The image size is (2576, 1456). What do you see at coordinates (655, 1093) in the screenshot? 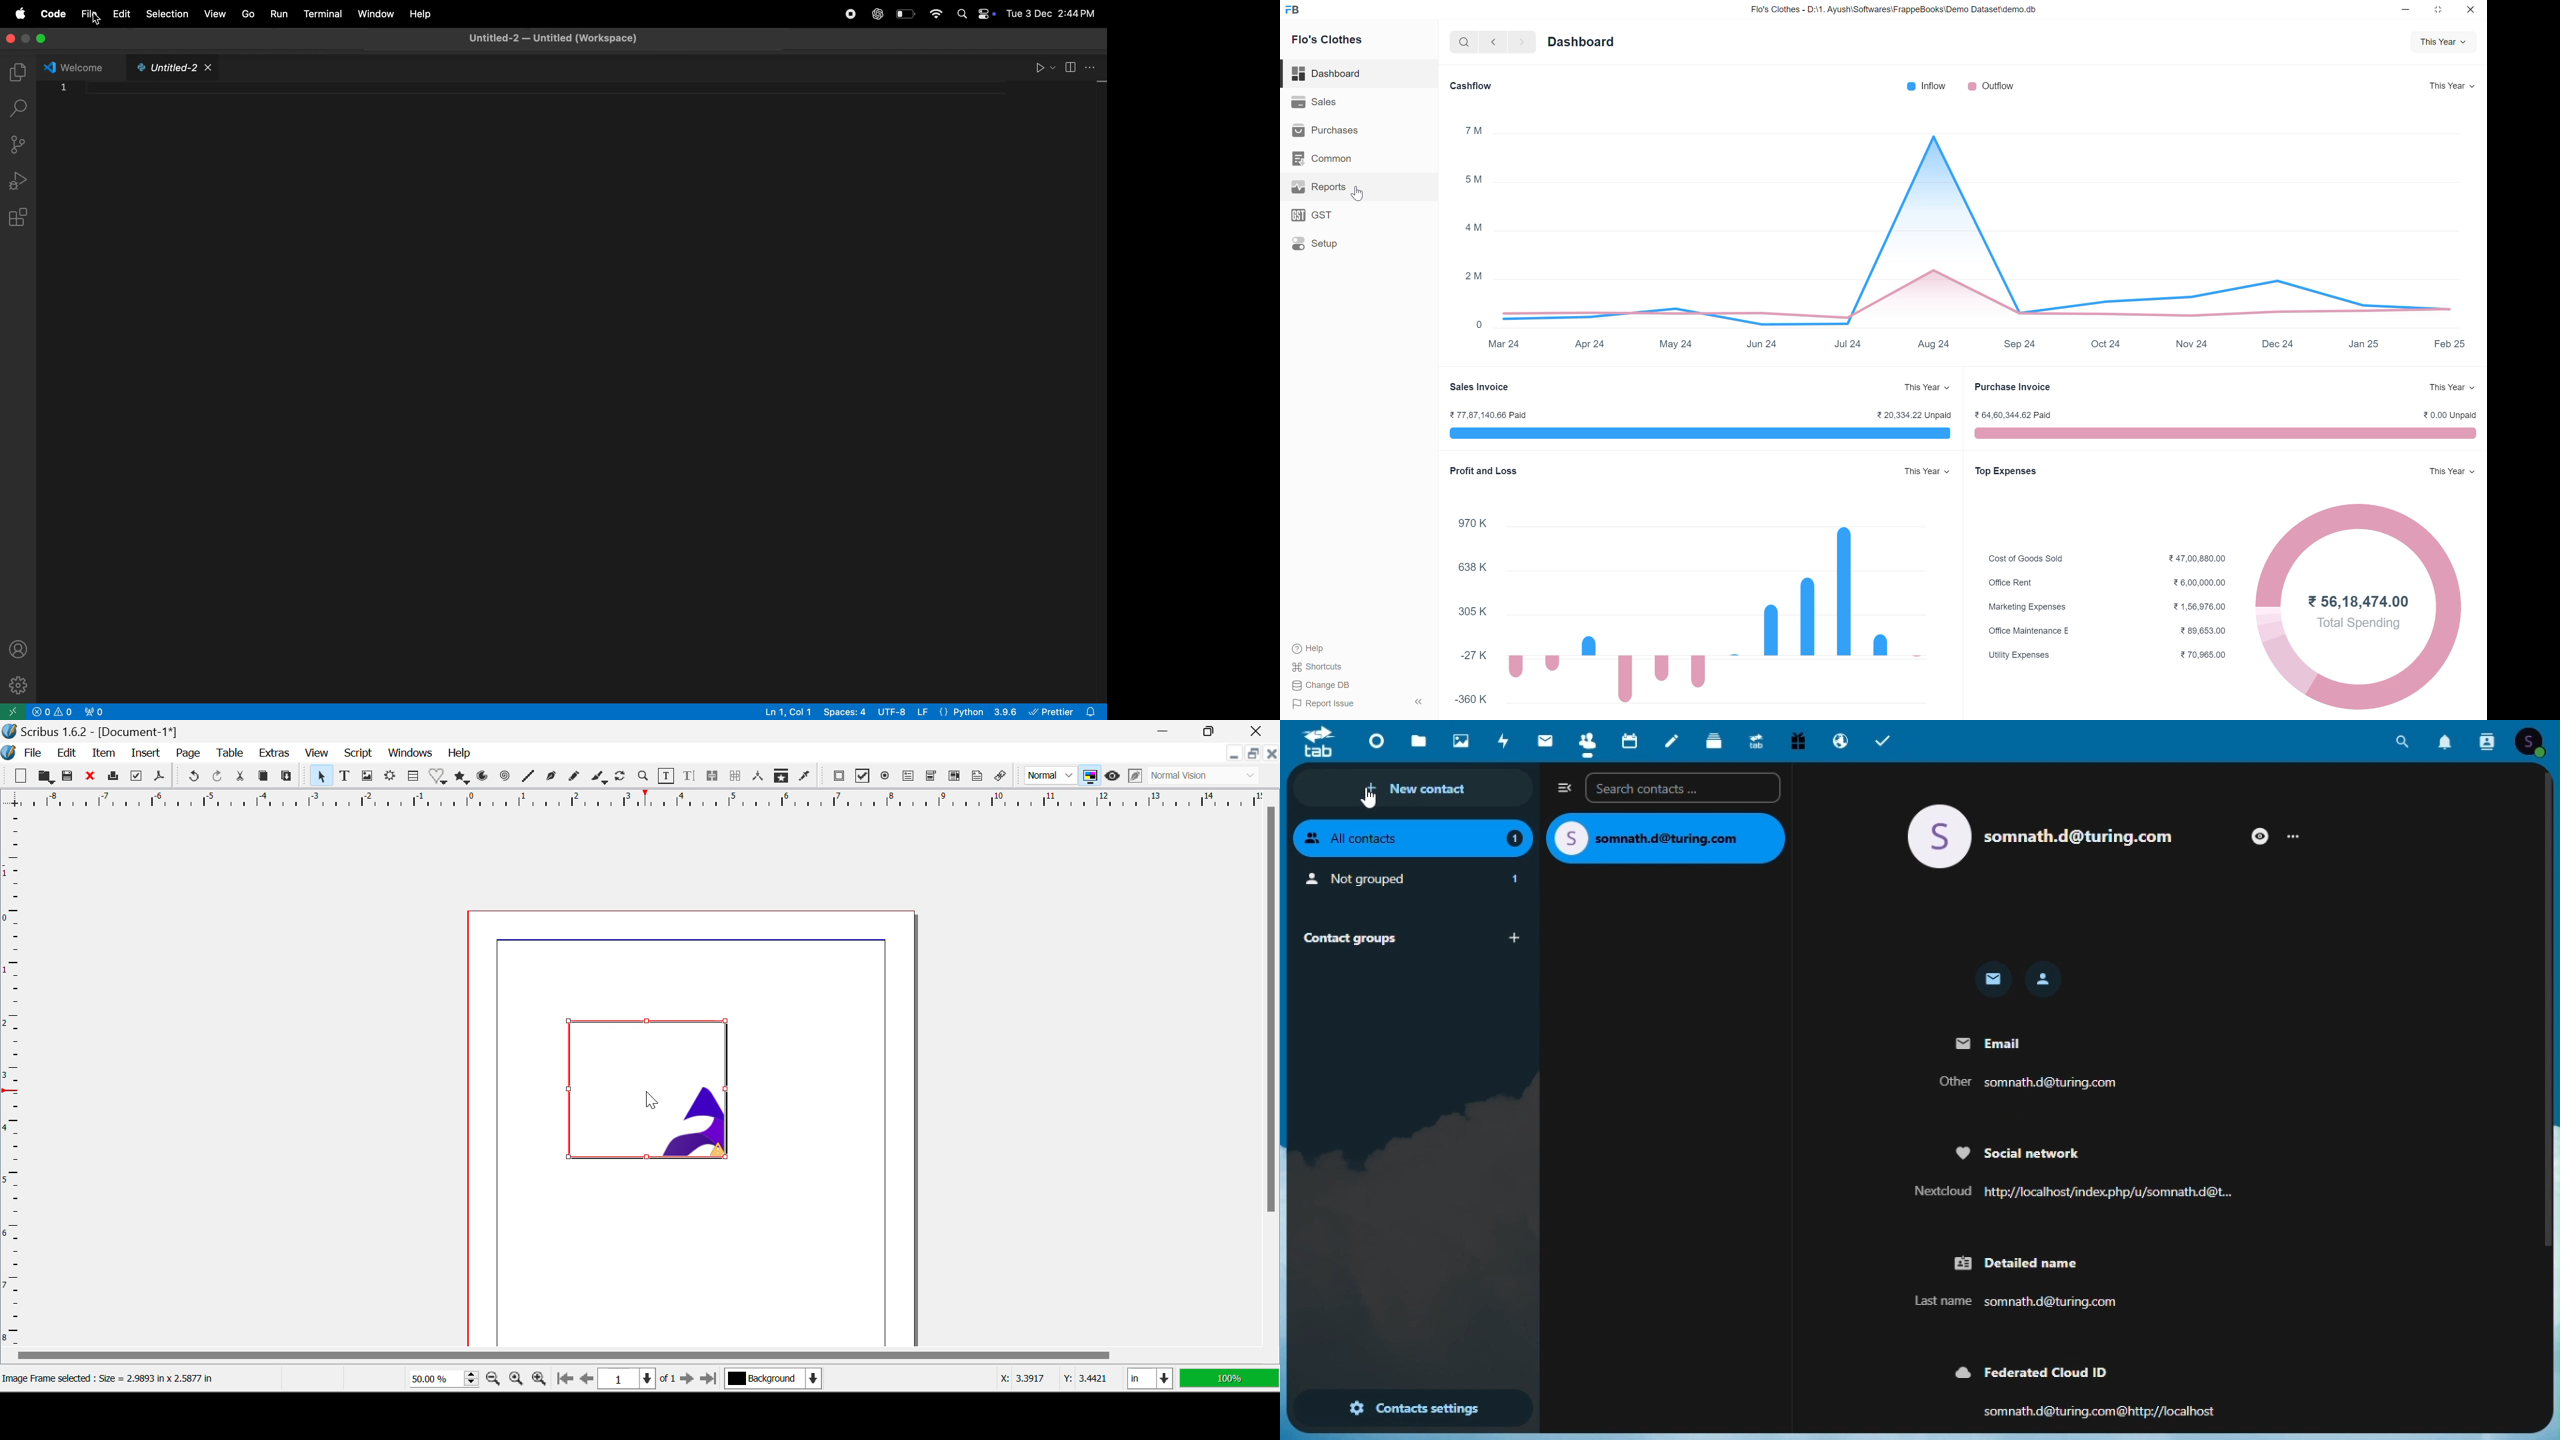
I see `Image Frame Selected` at bounding box center [655, 1093].